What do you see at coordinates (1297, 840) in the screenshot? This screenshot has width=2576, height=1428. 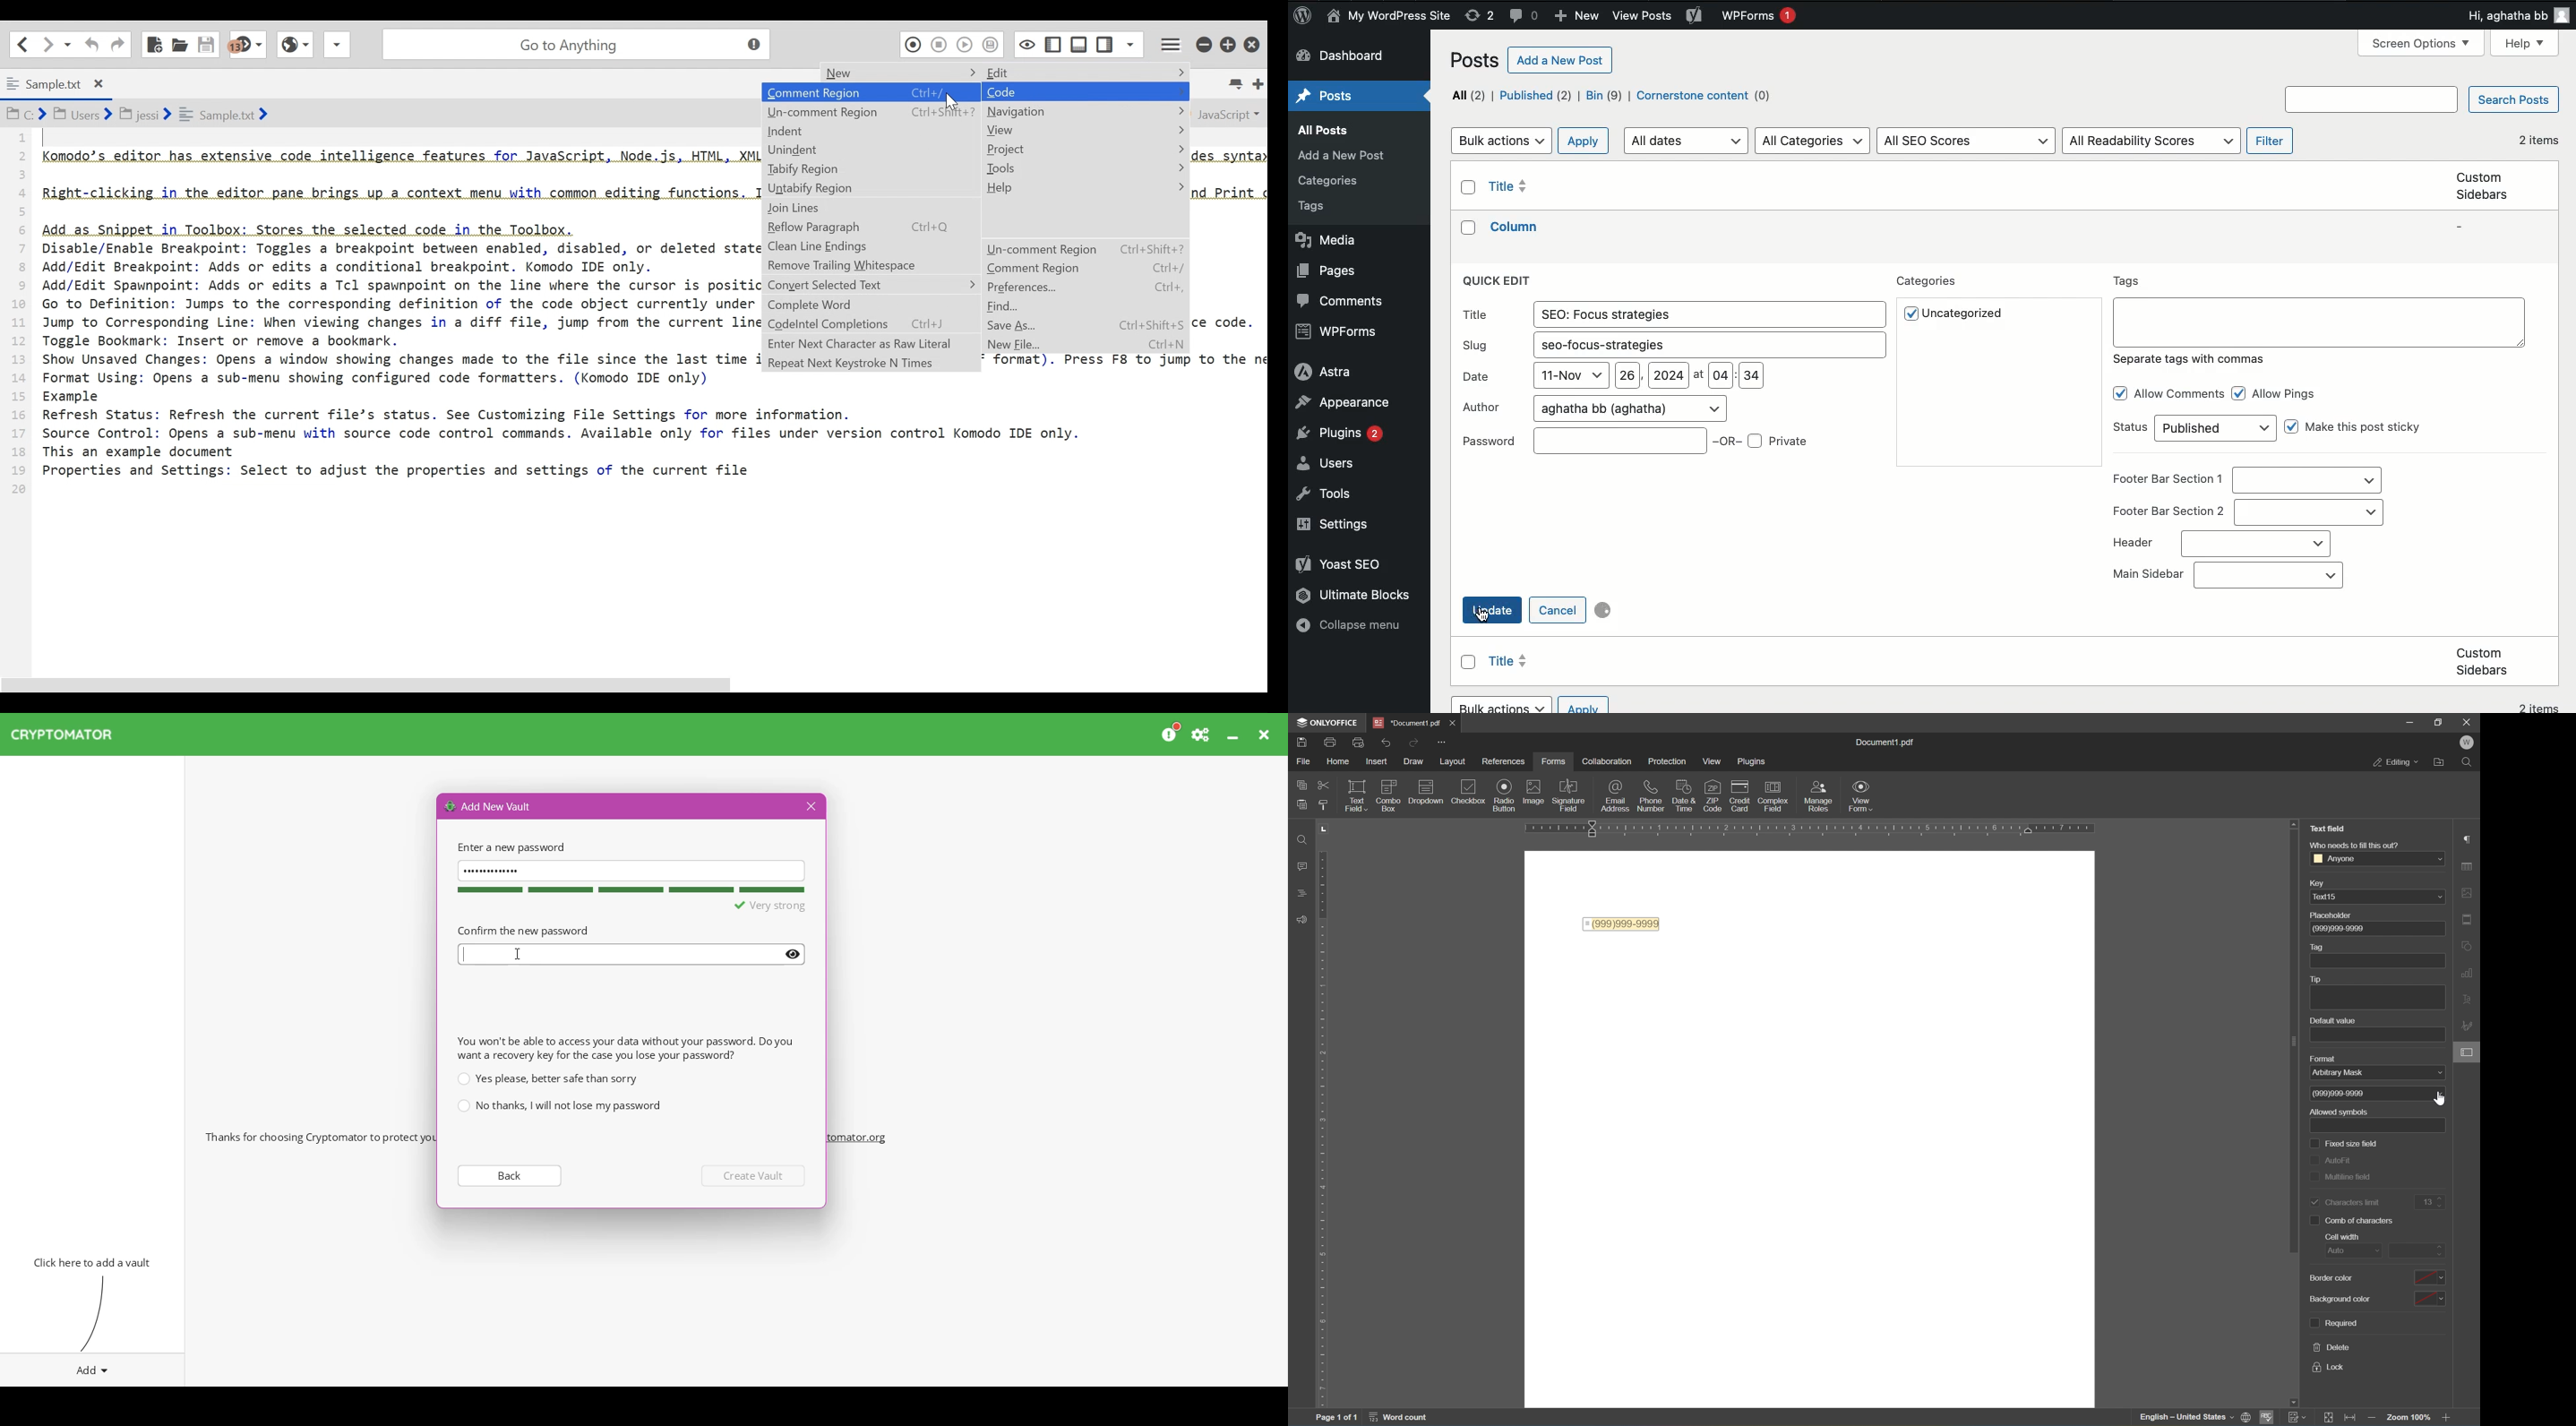 I see `find` at bounding box center [1297, 840].